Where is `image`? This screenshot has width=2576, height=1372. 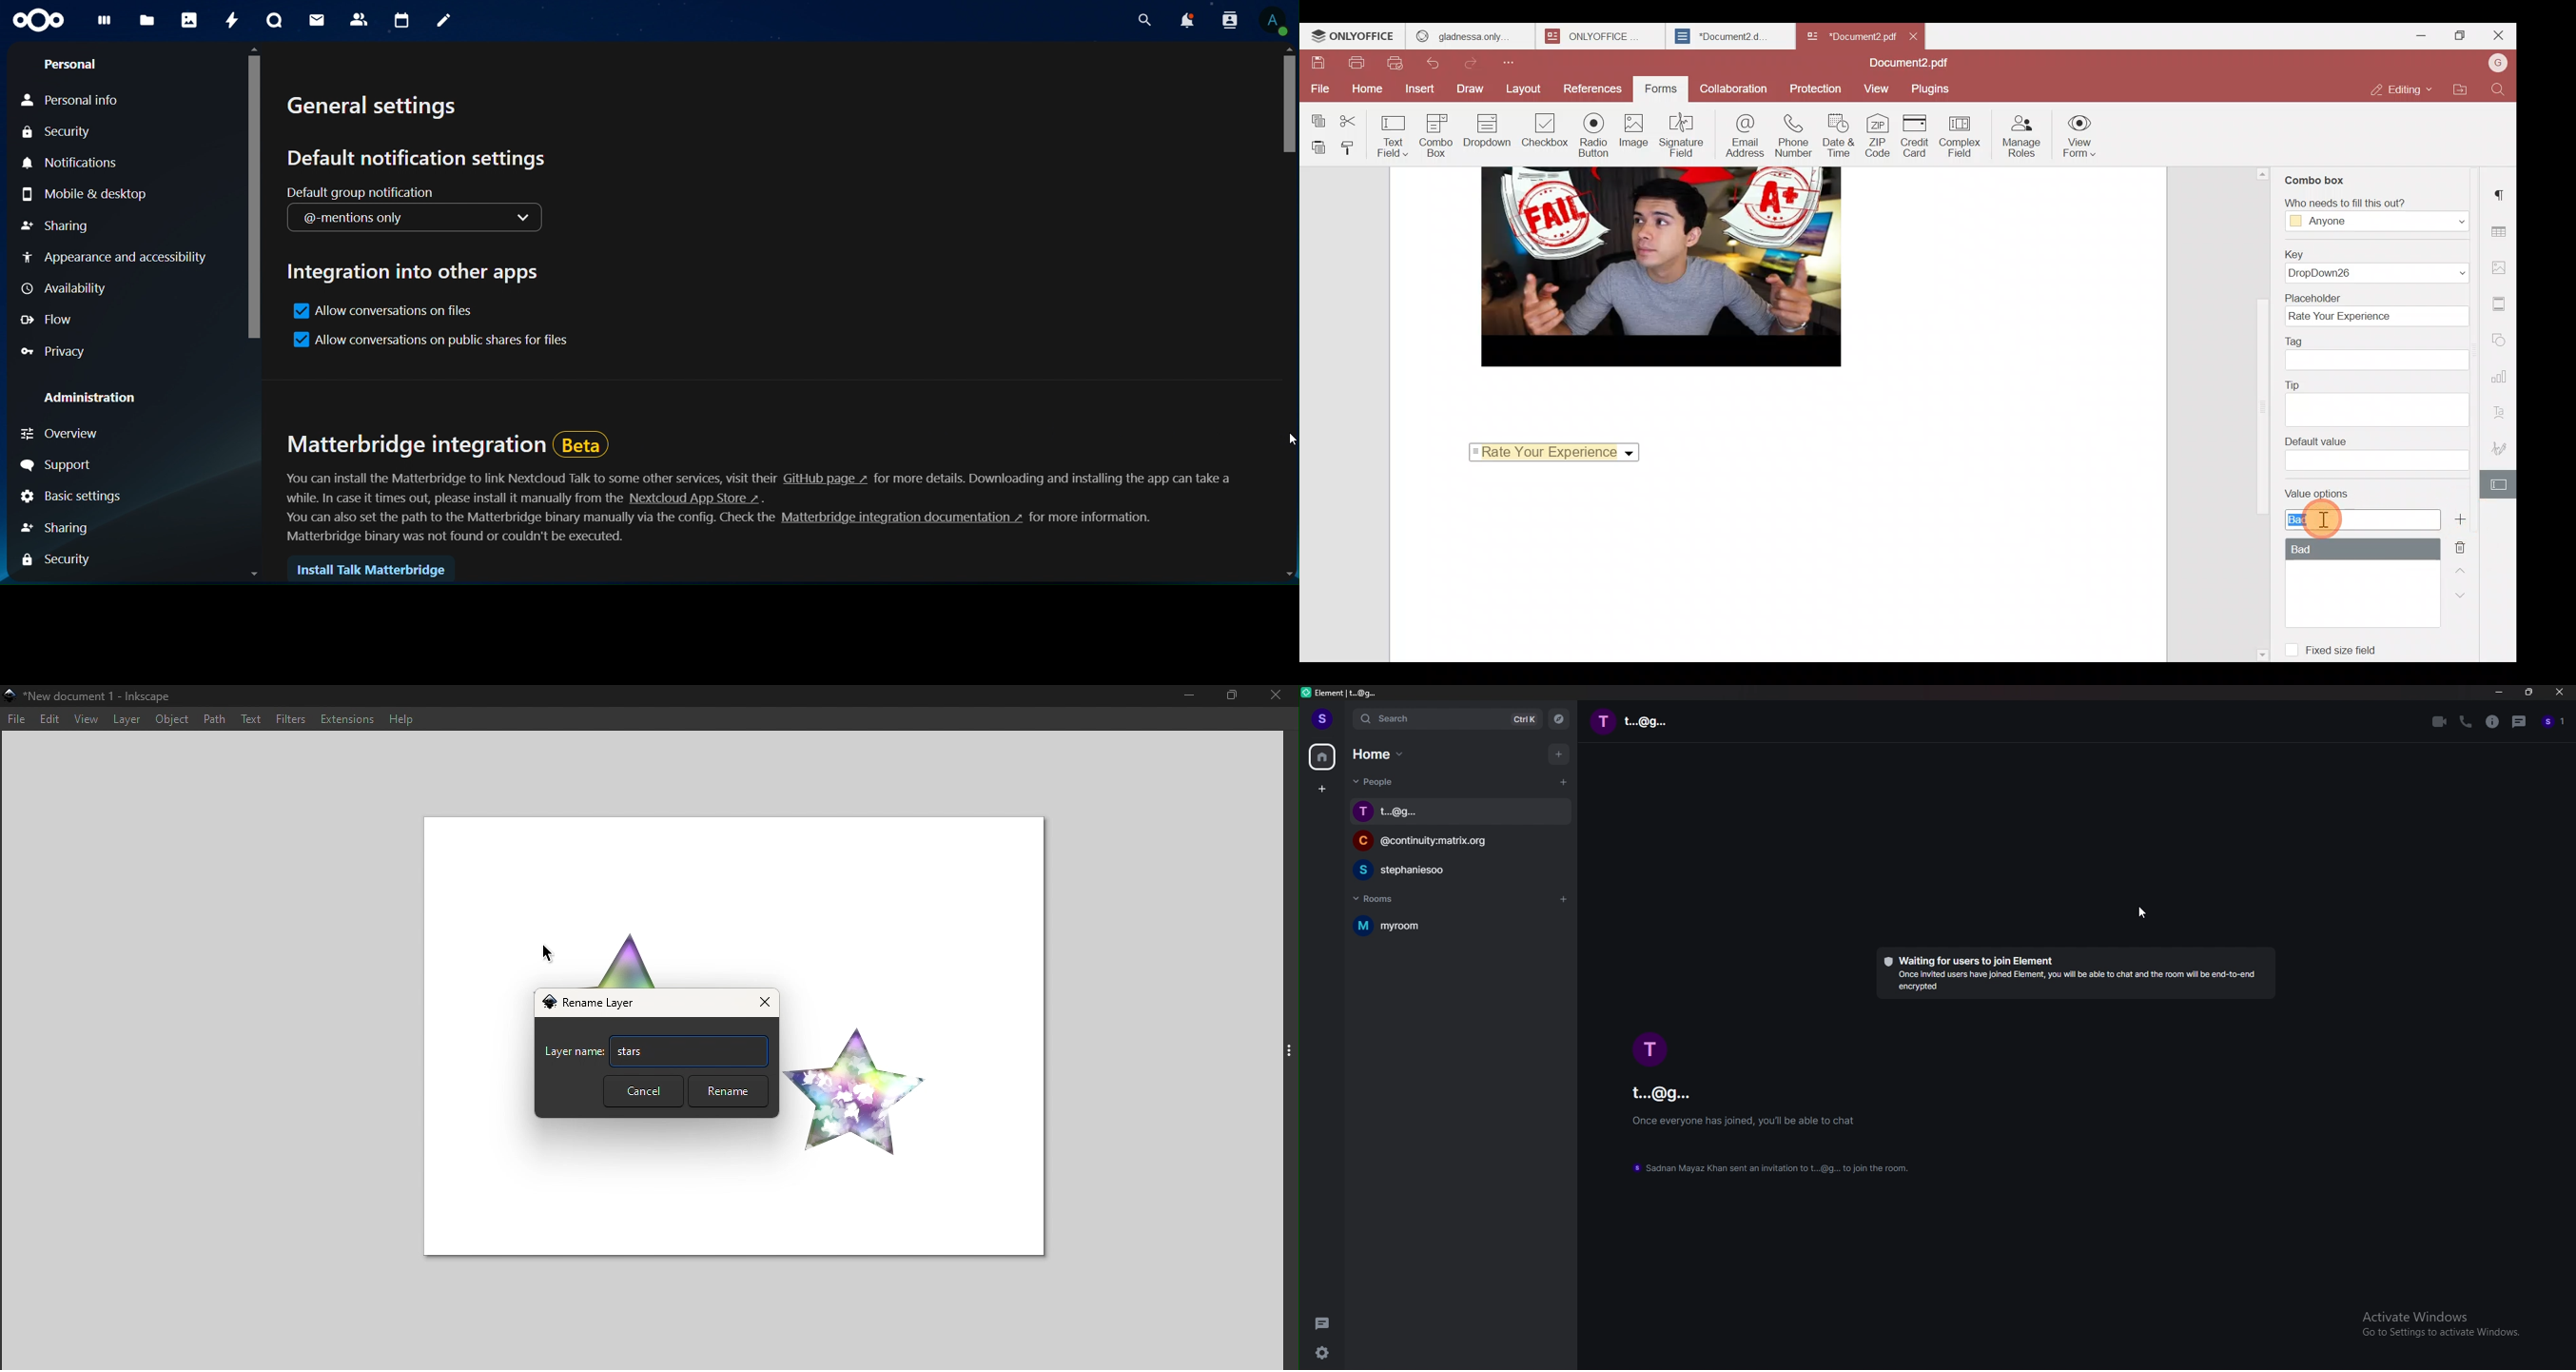
image is located at coordinates (1660, 266).